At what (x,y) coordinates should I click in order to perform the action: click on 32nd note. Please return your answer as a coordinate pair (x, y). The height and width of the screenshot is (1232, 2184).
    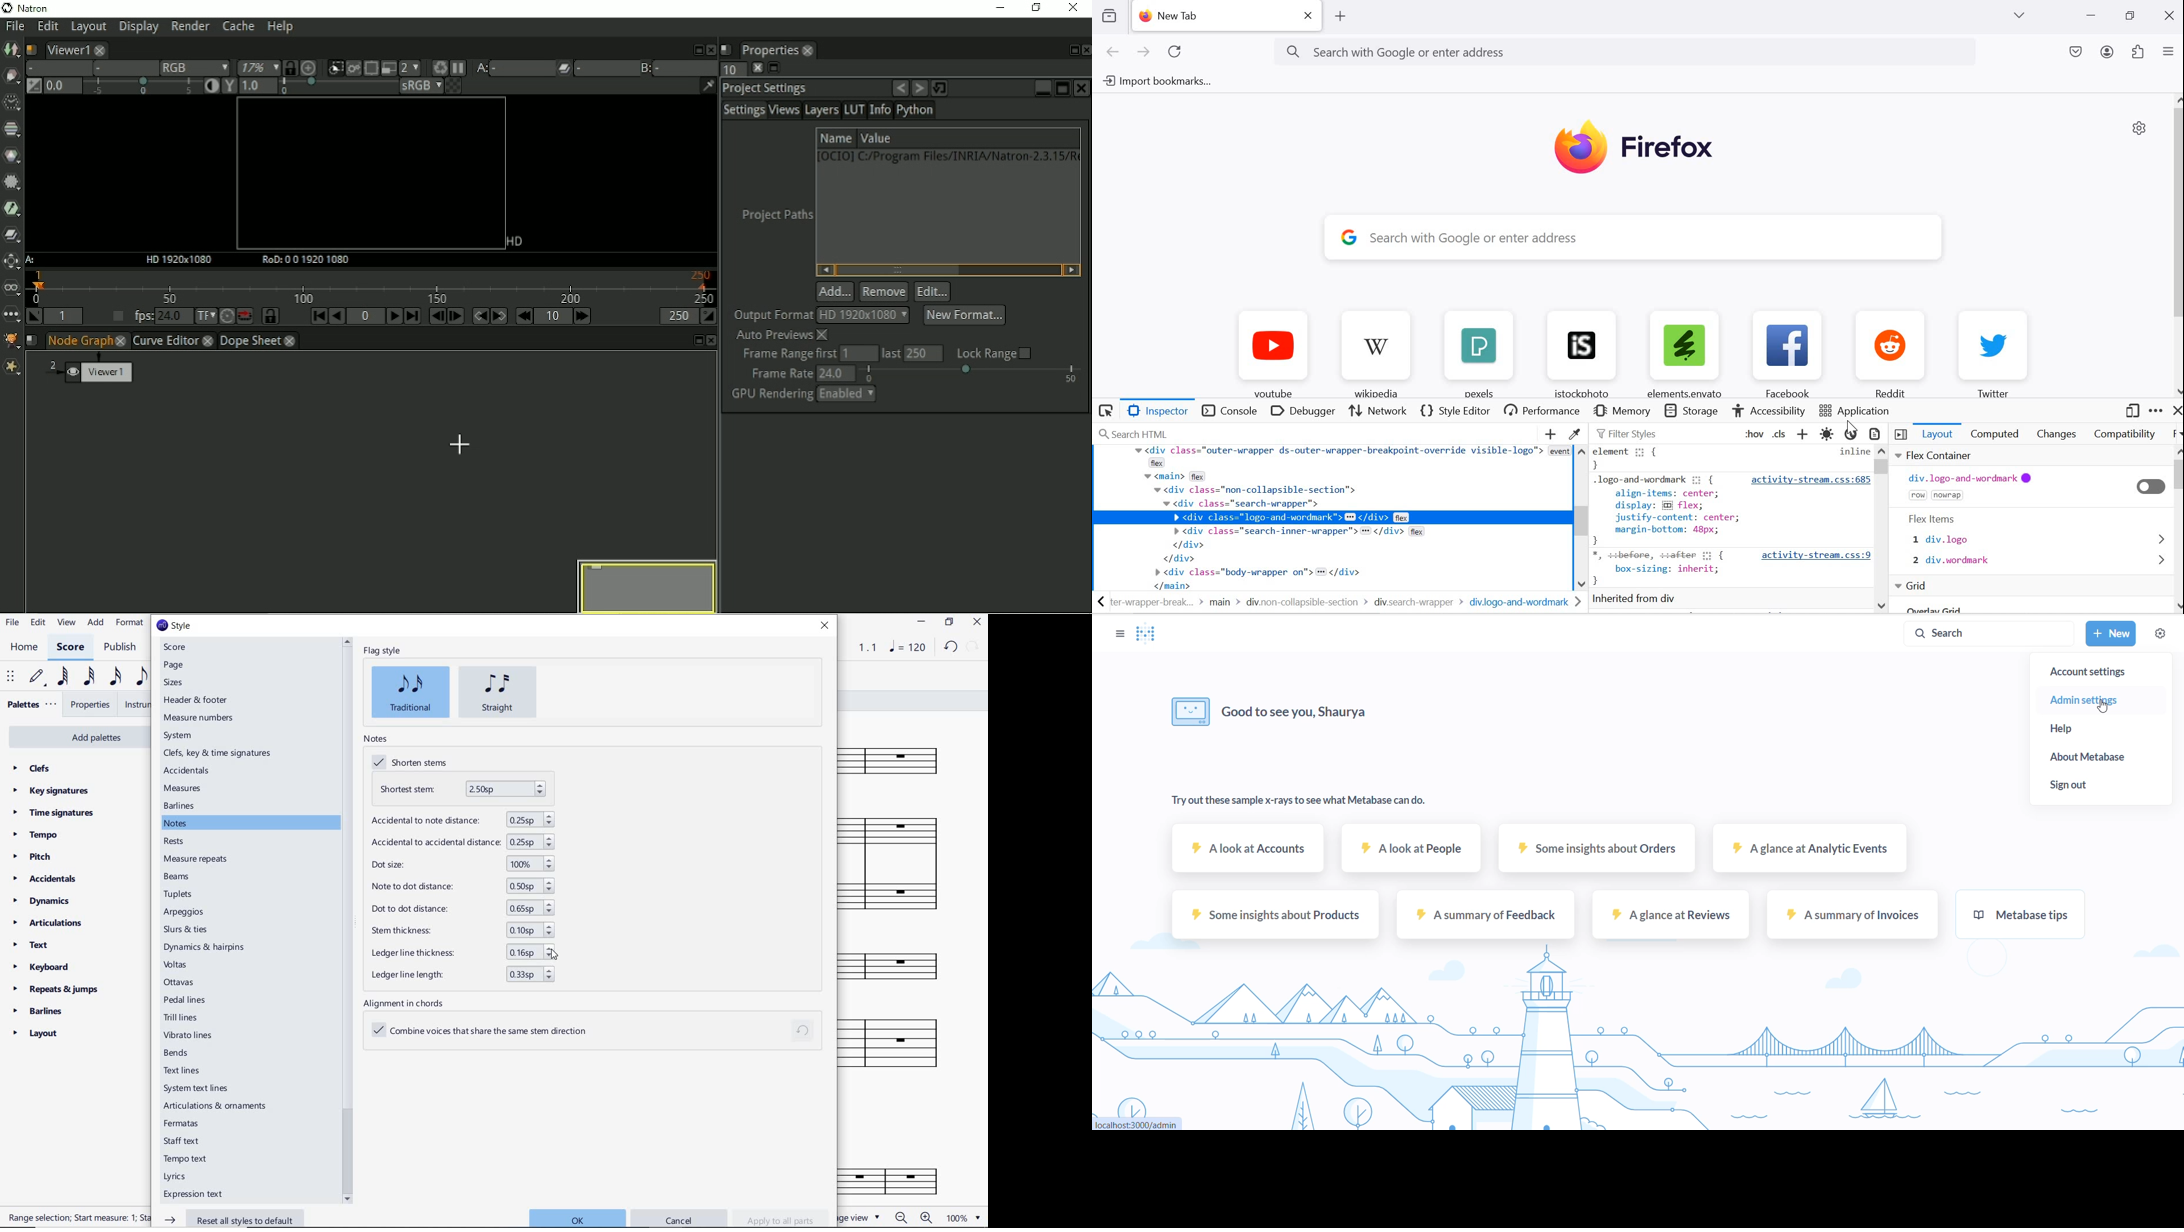
    Looking at the image, I should click on (89, 678).